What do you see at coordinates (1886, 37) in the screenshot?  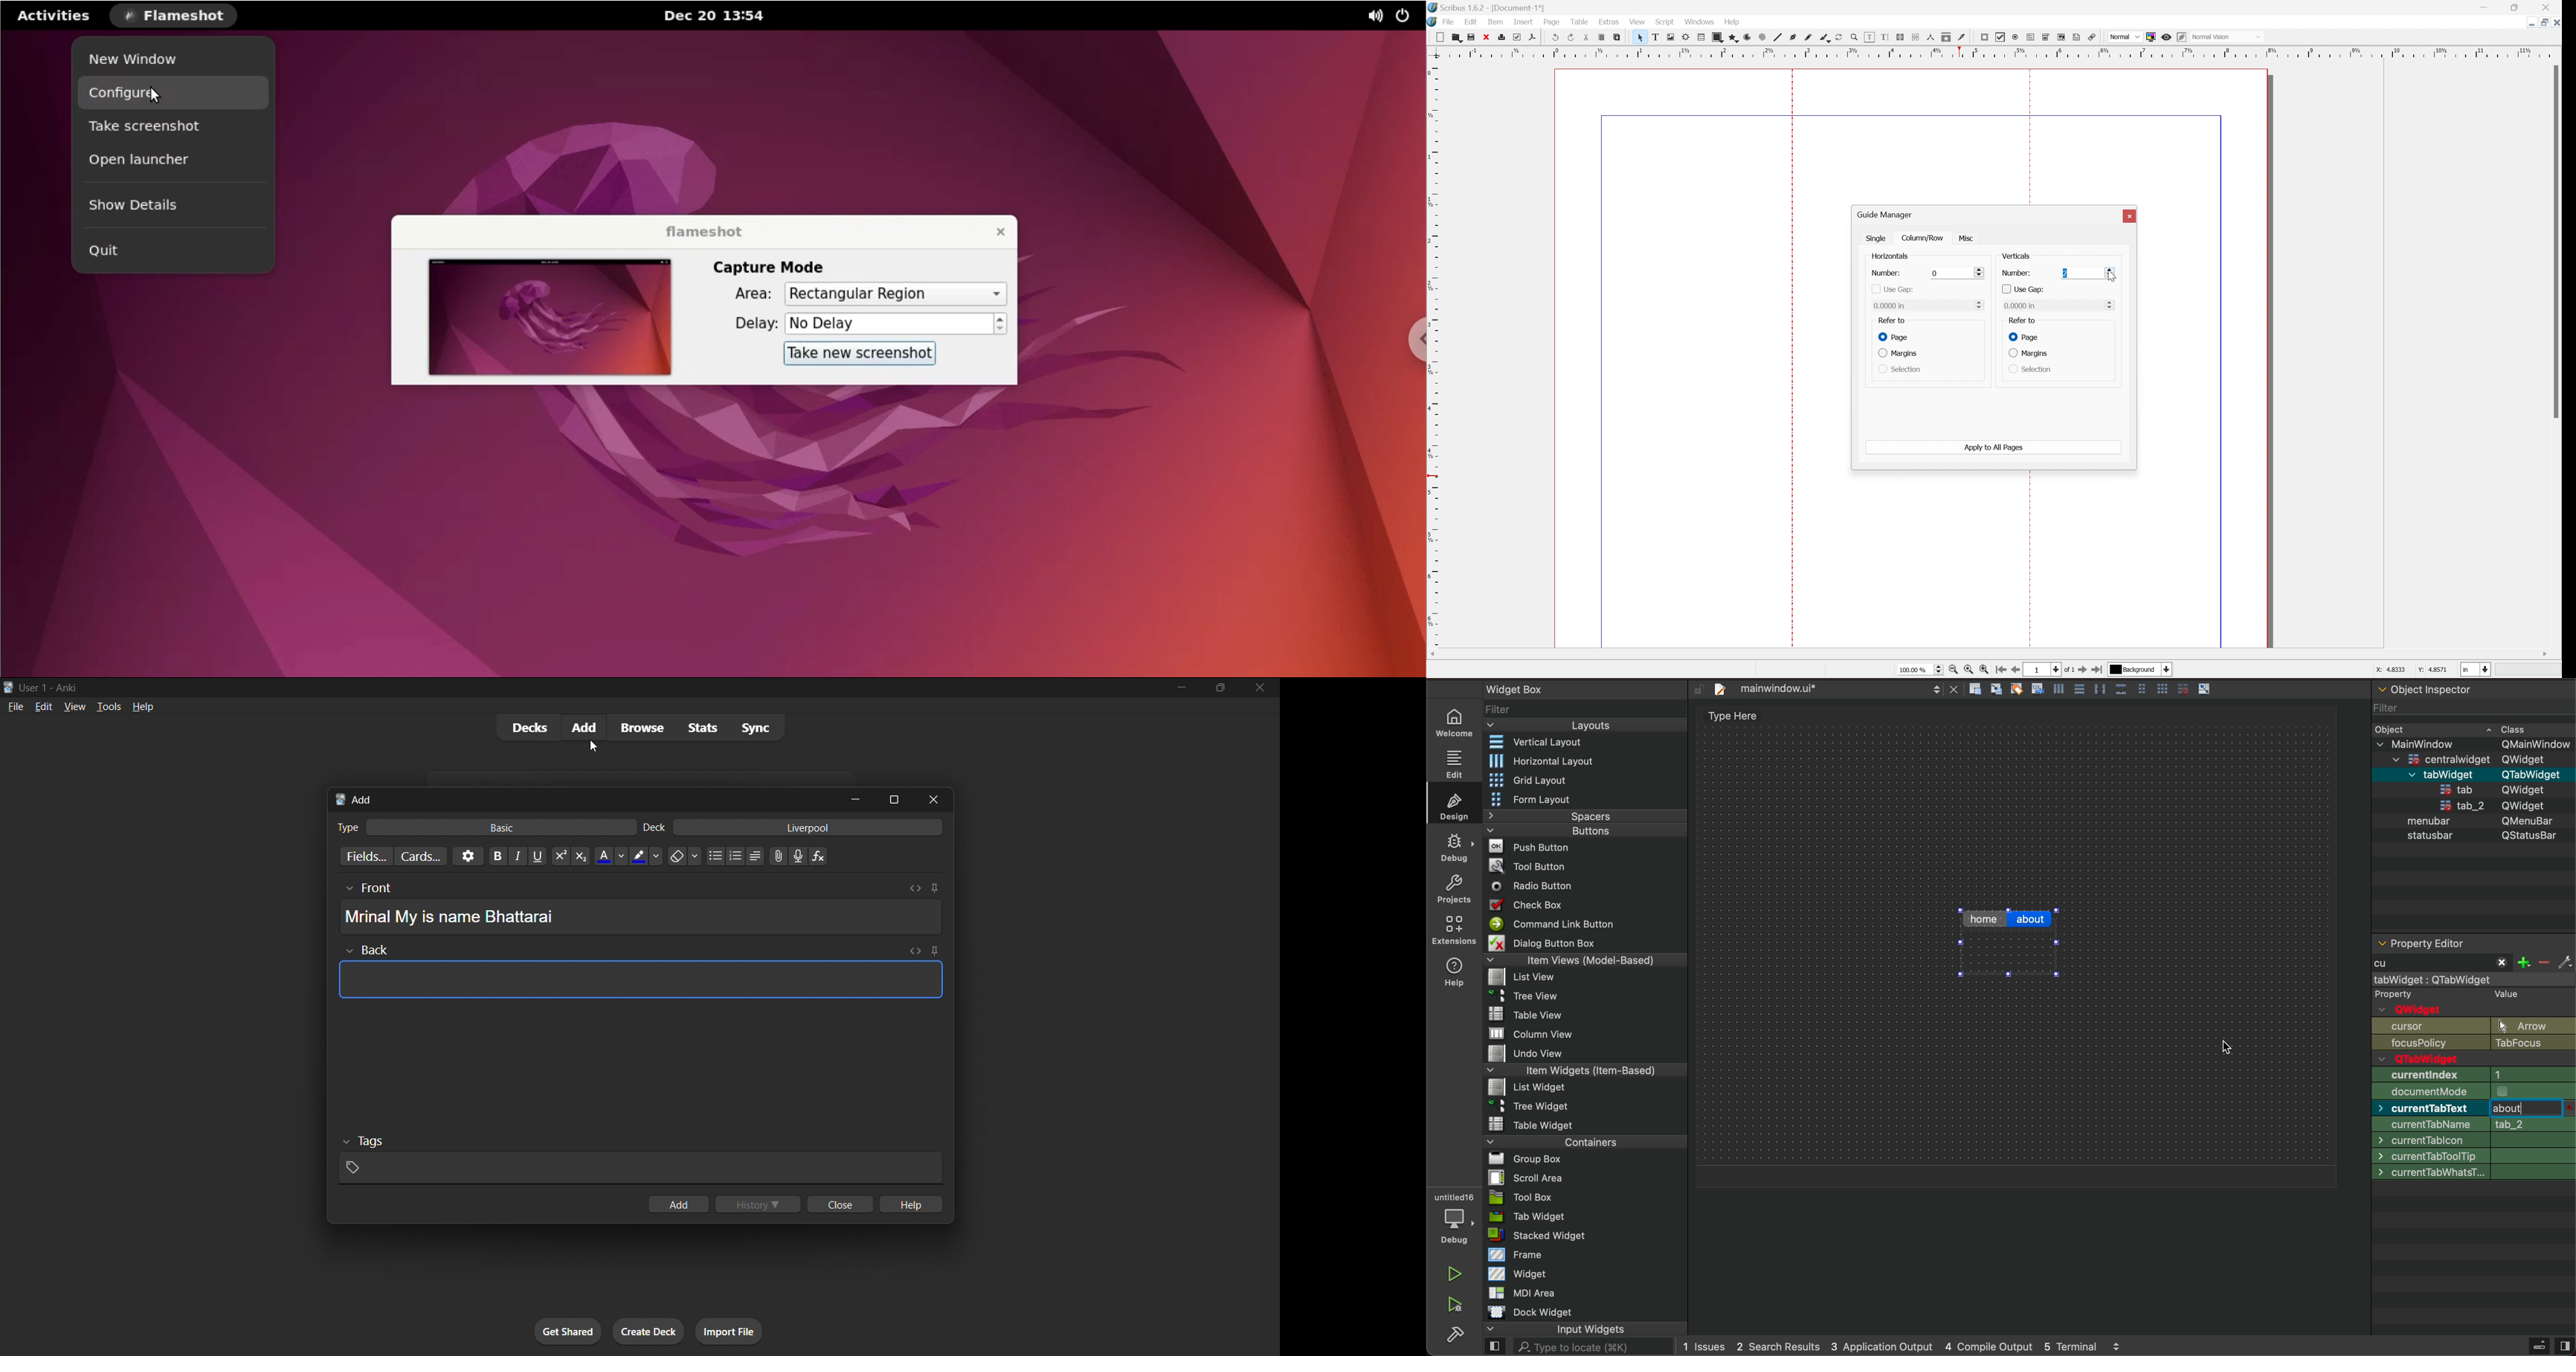 I see `edit text with story editor` at bounding box center [1886, 37].